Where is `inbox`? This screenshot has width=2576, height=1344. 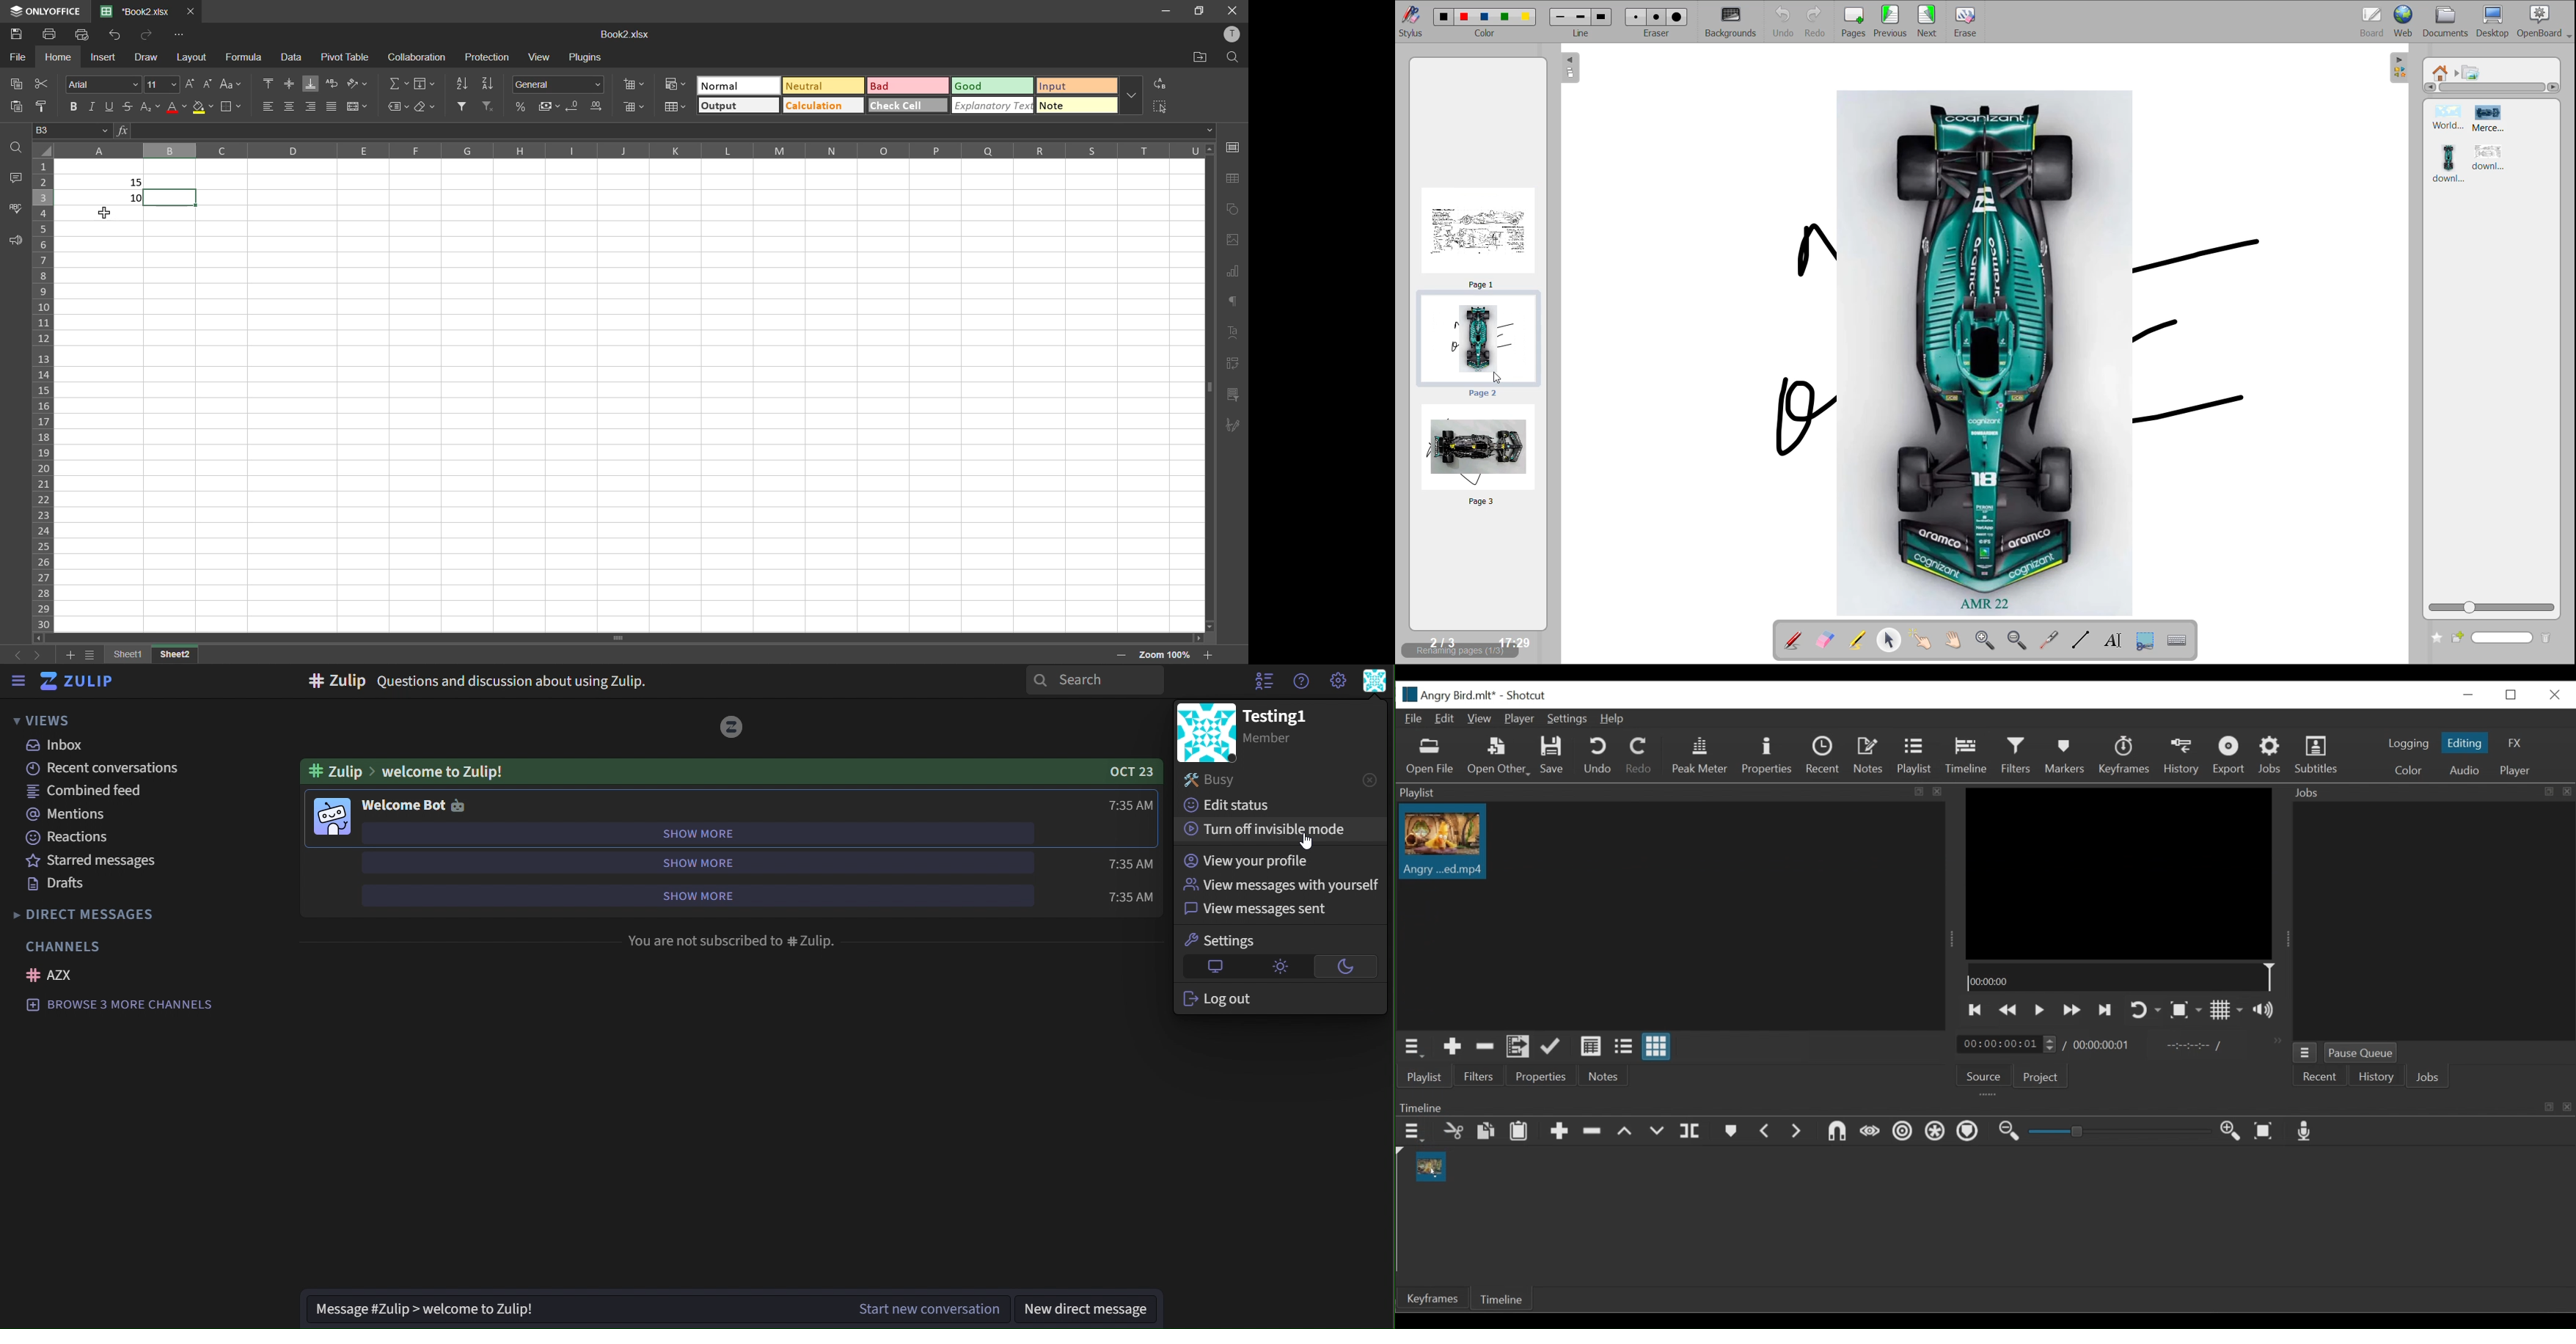 inbox is located at coordinates (59, 747).